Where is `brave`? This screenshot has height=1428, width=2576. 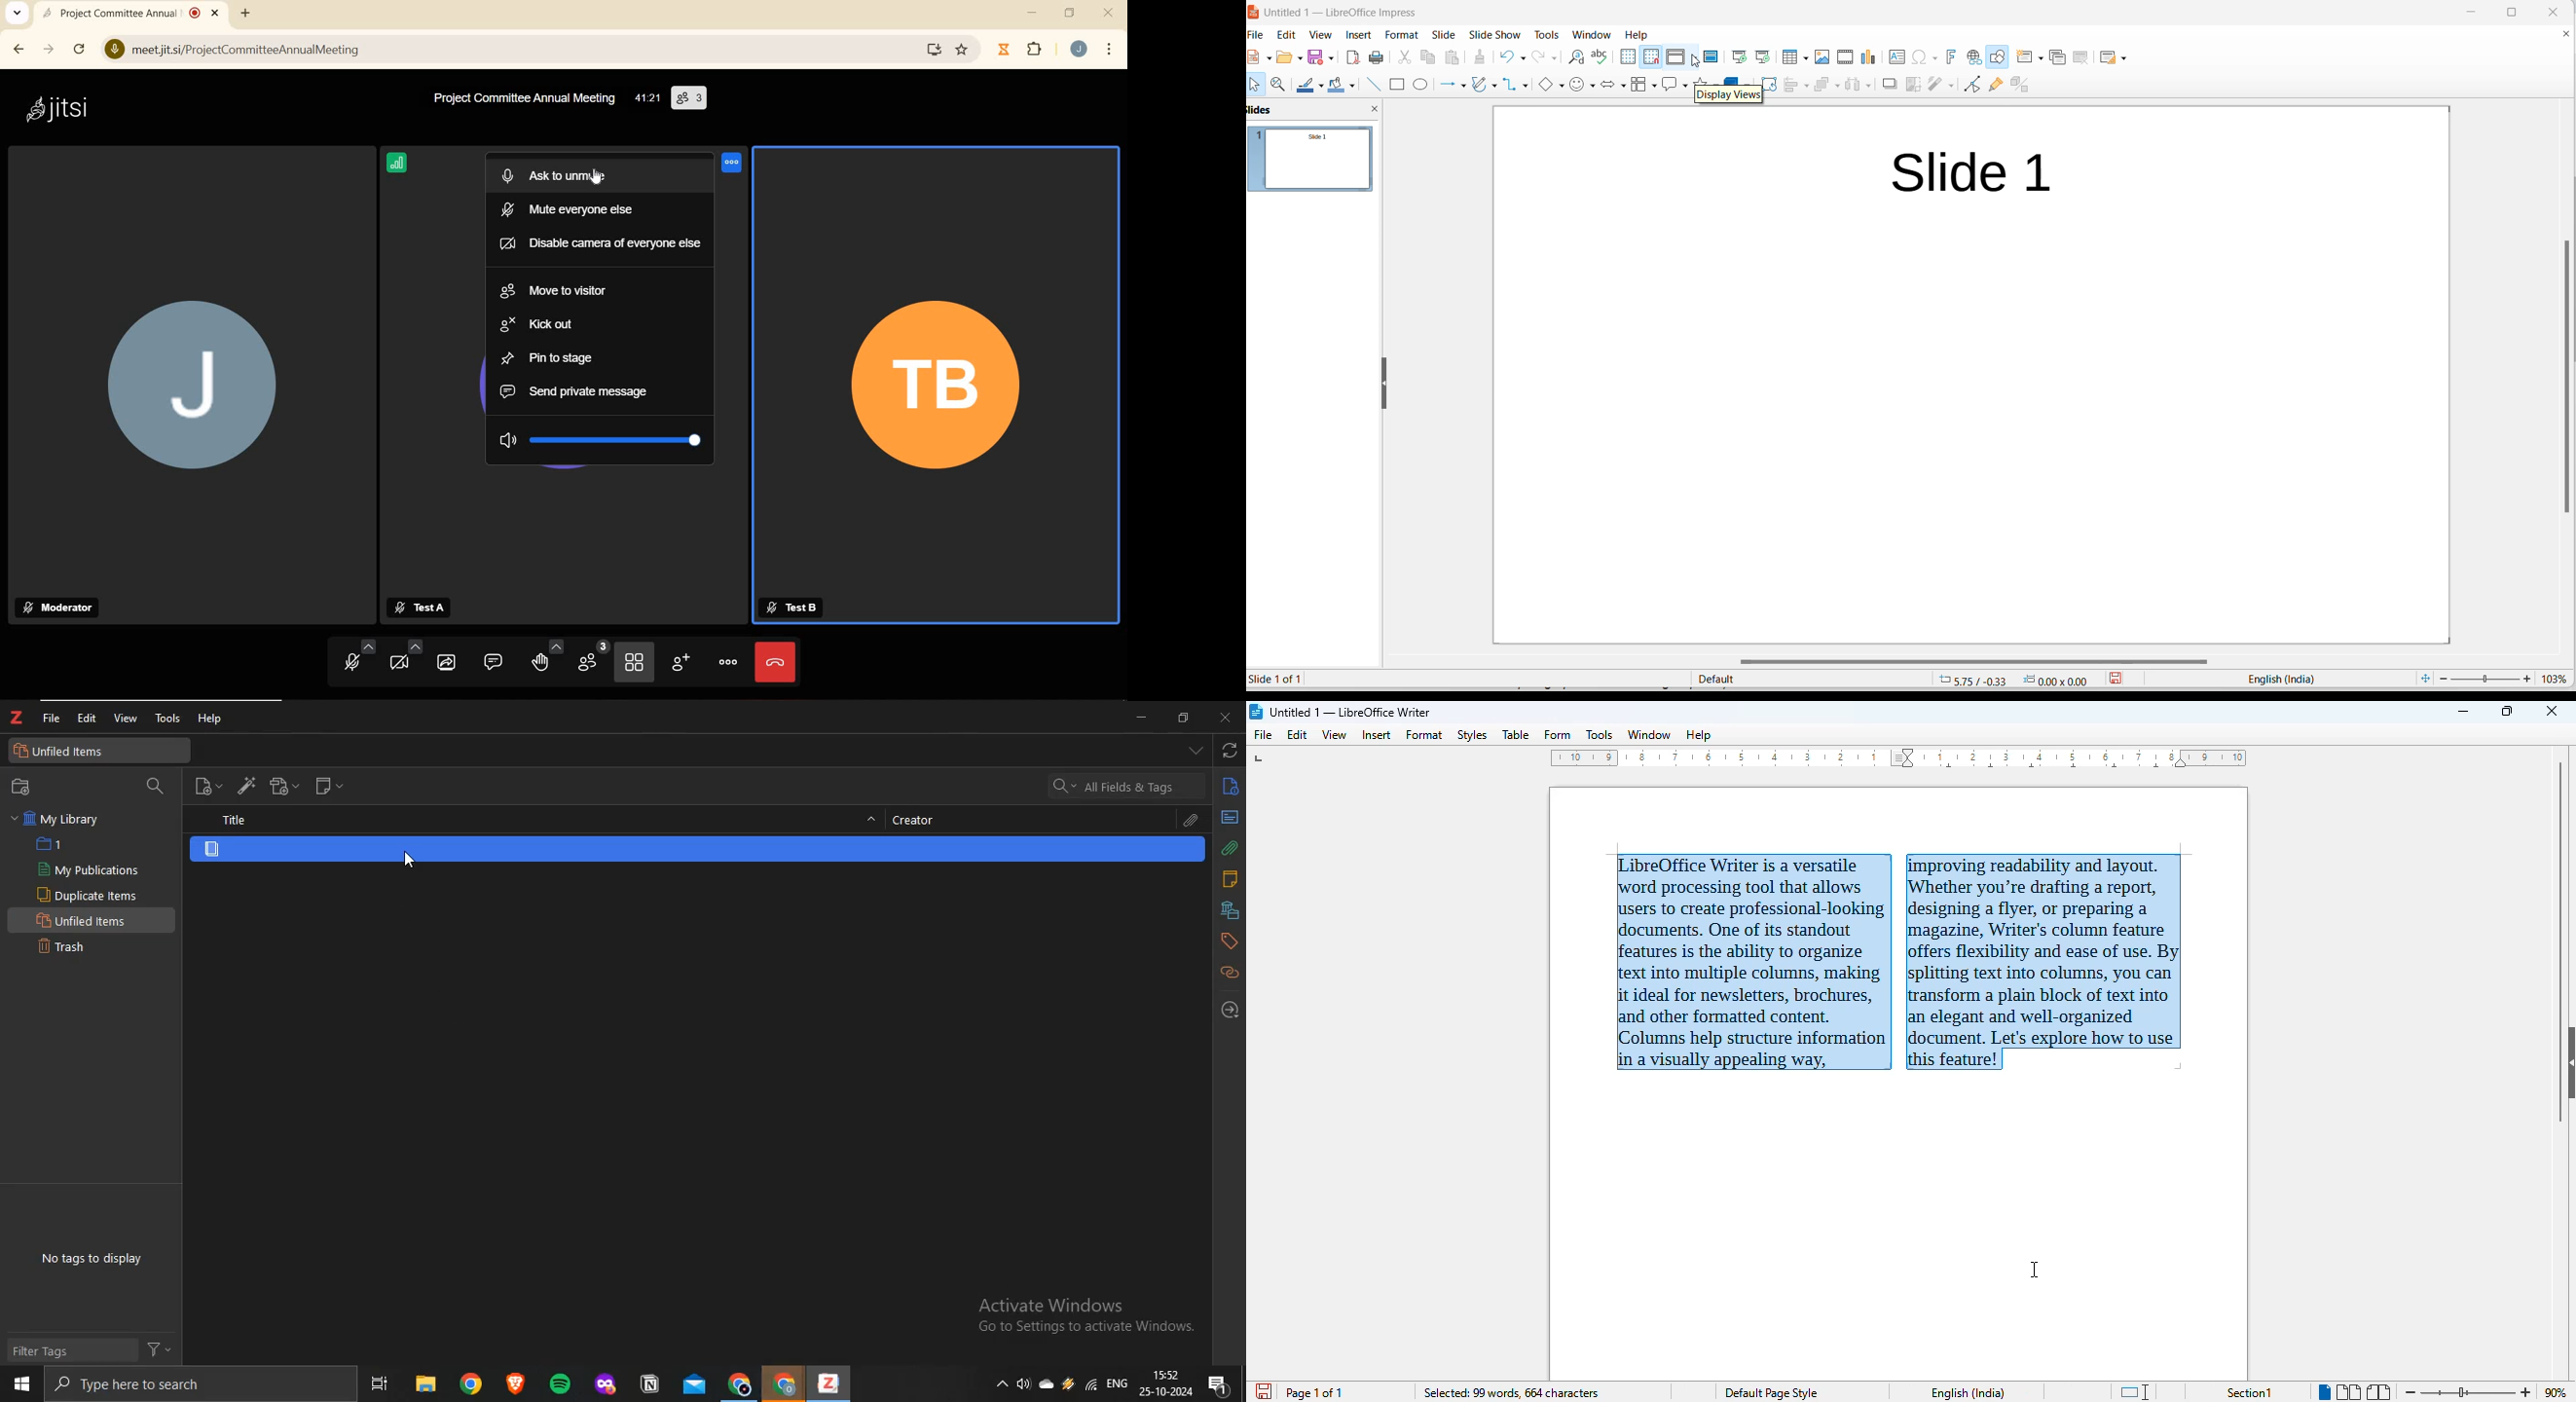 brave is located at coordinates (514, 1383).